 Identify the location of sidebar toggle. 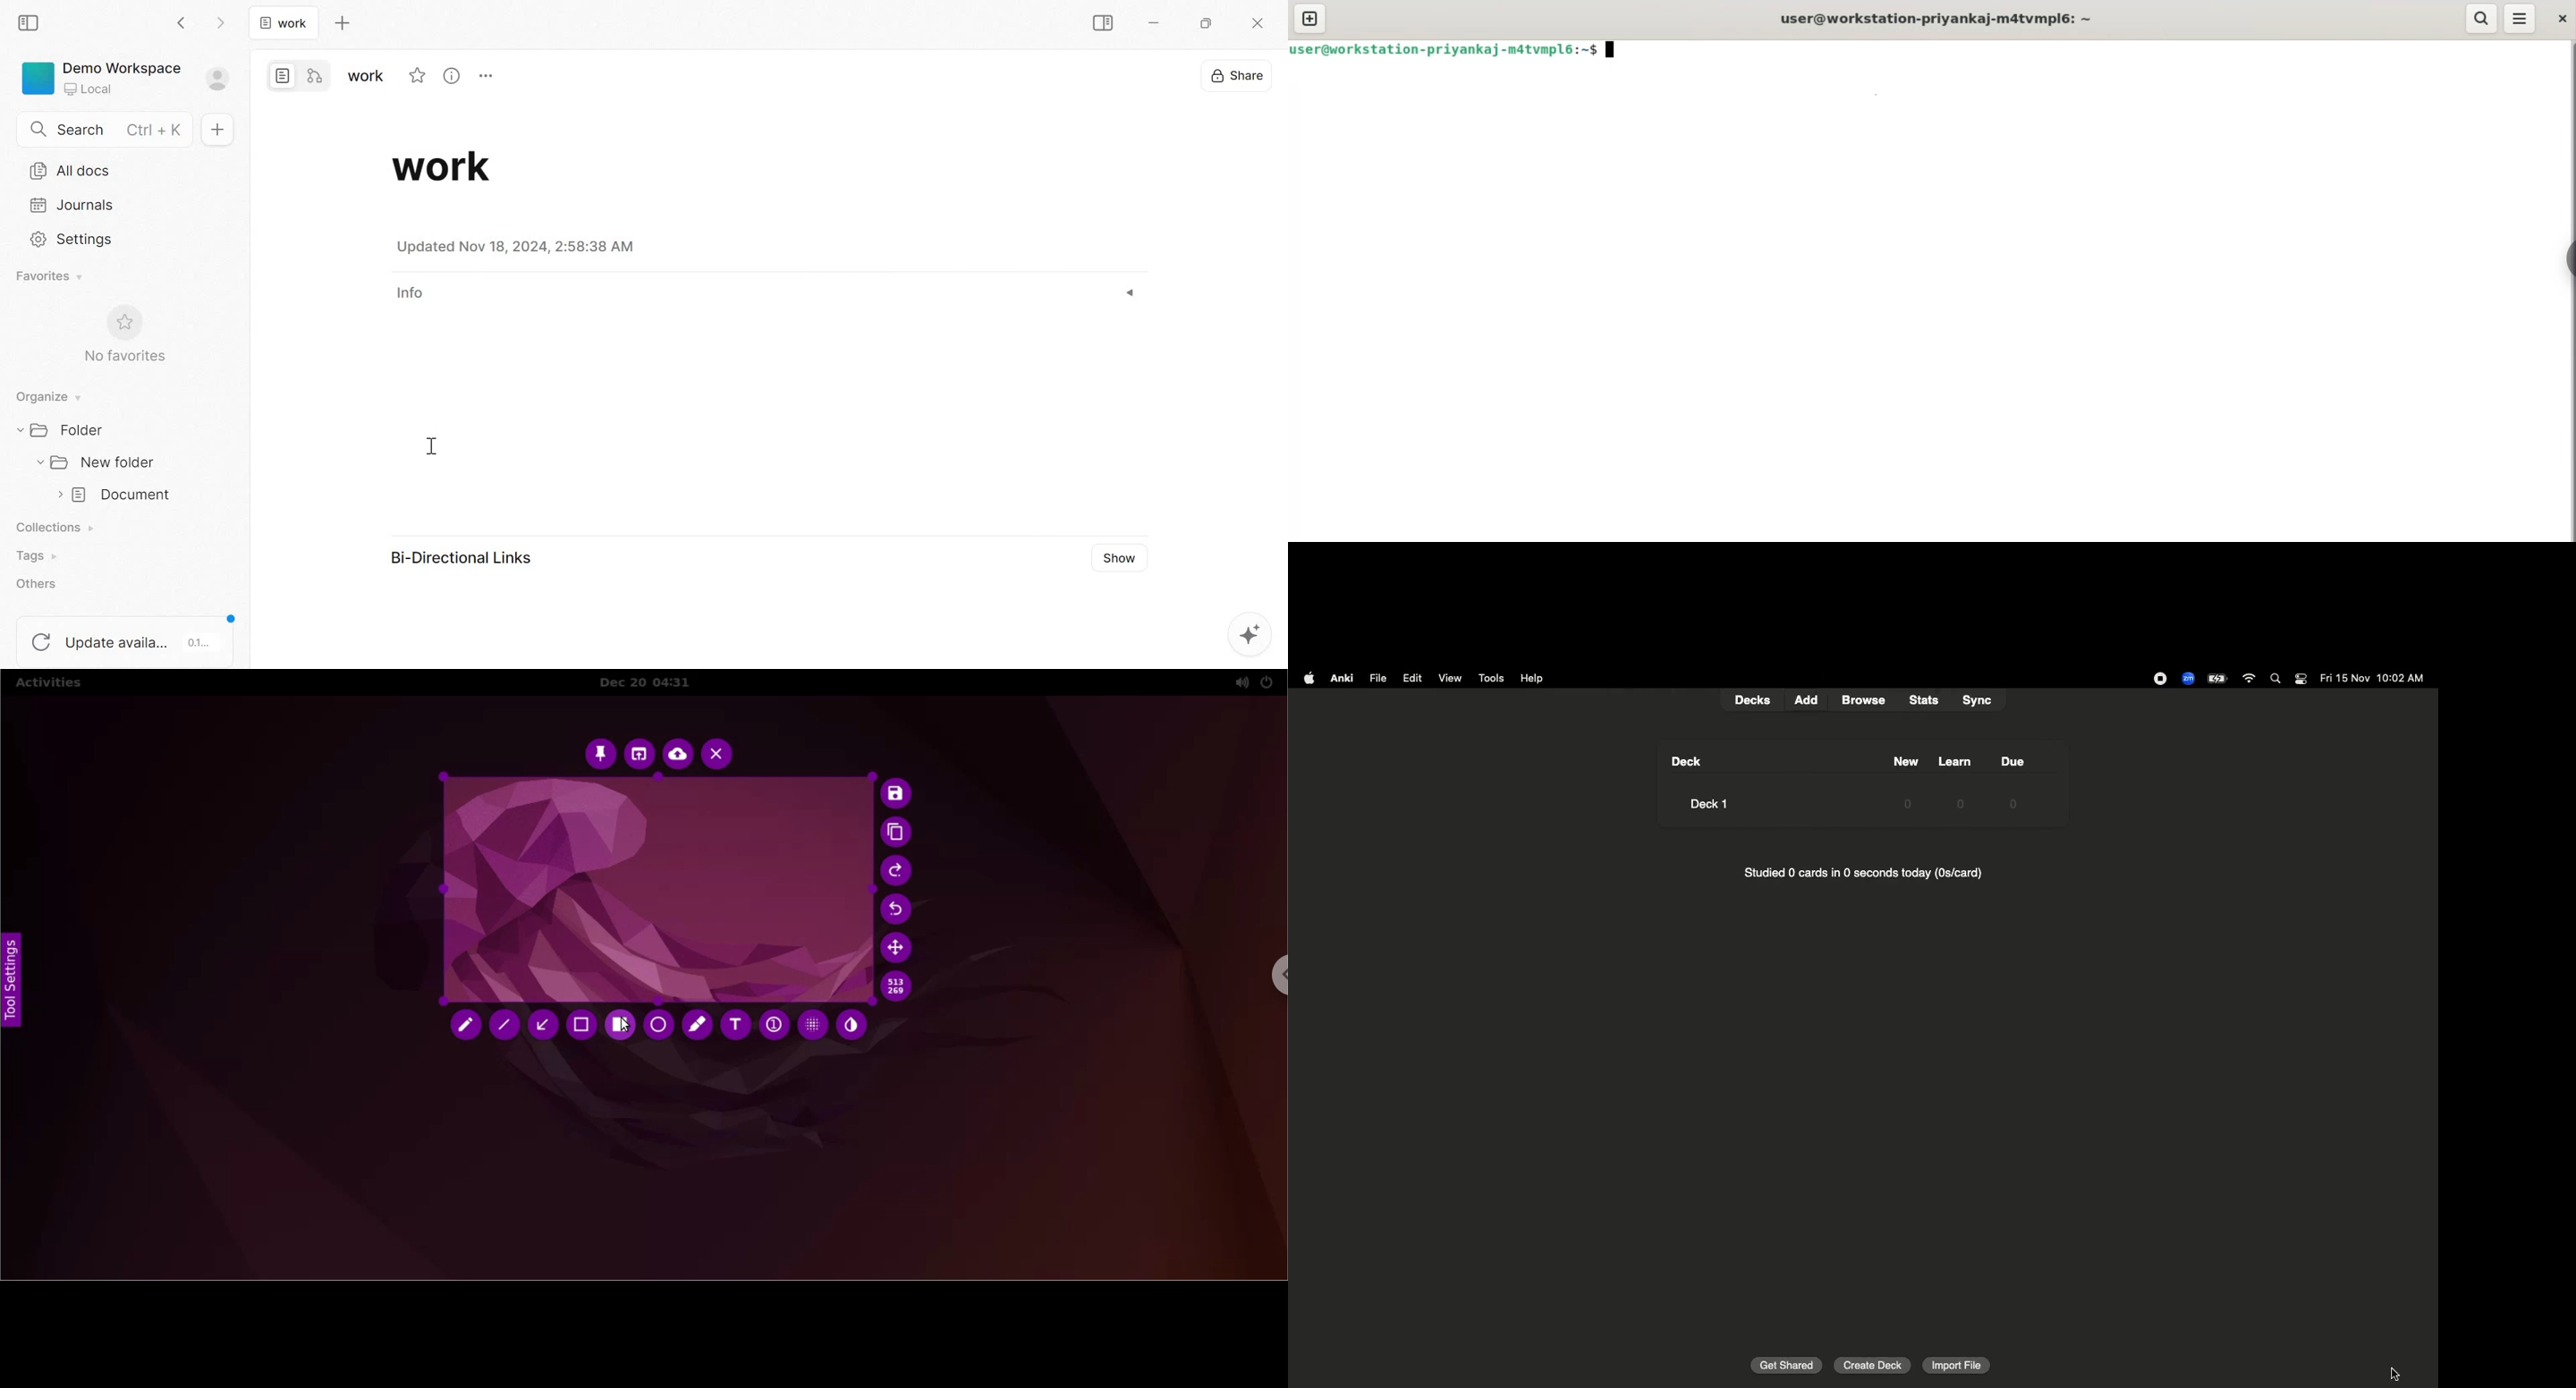
(30, 21).